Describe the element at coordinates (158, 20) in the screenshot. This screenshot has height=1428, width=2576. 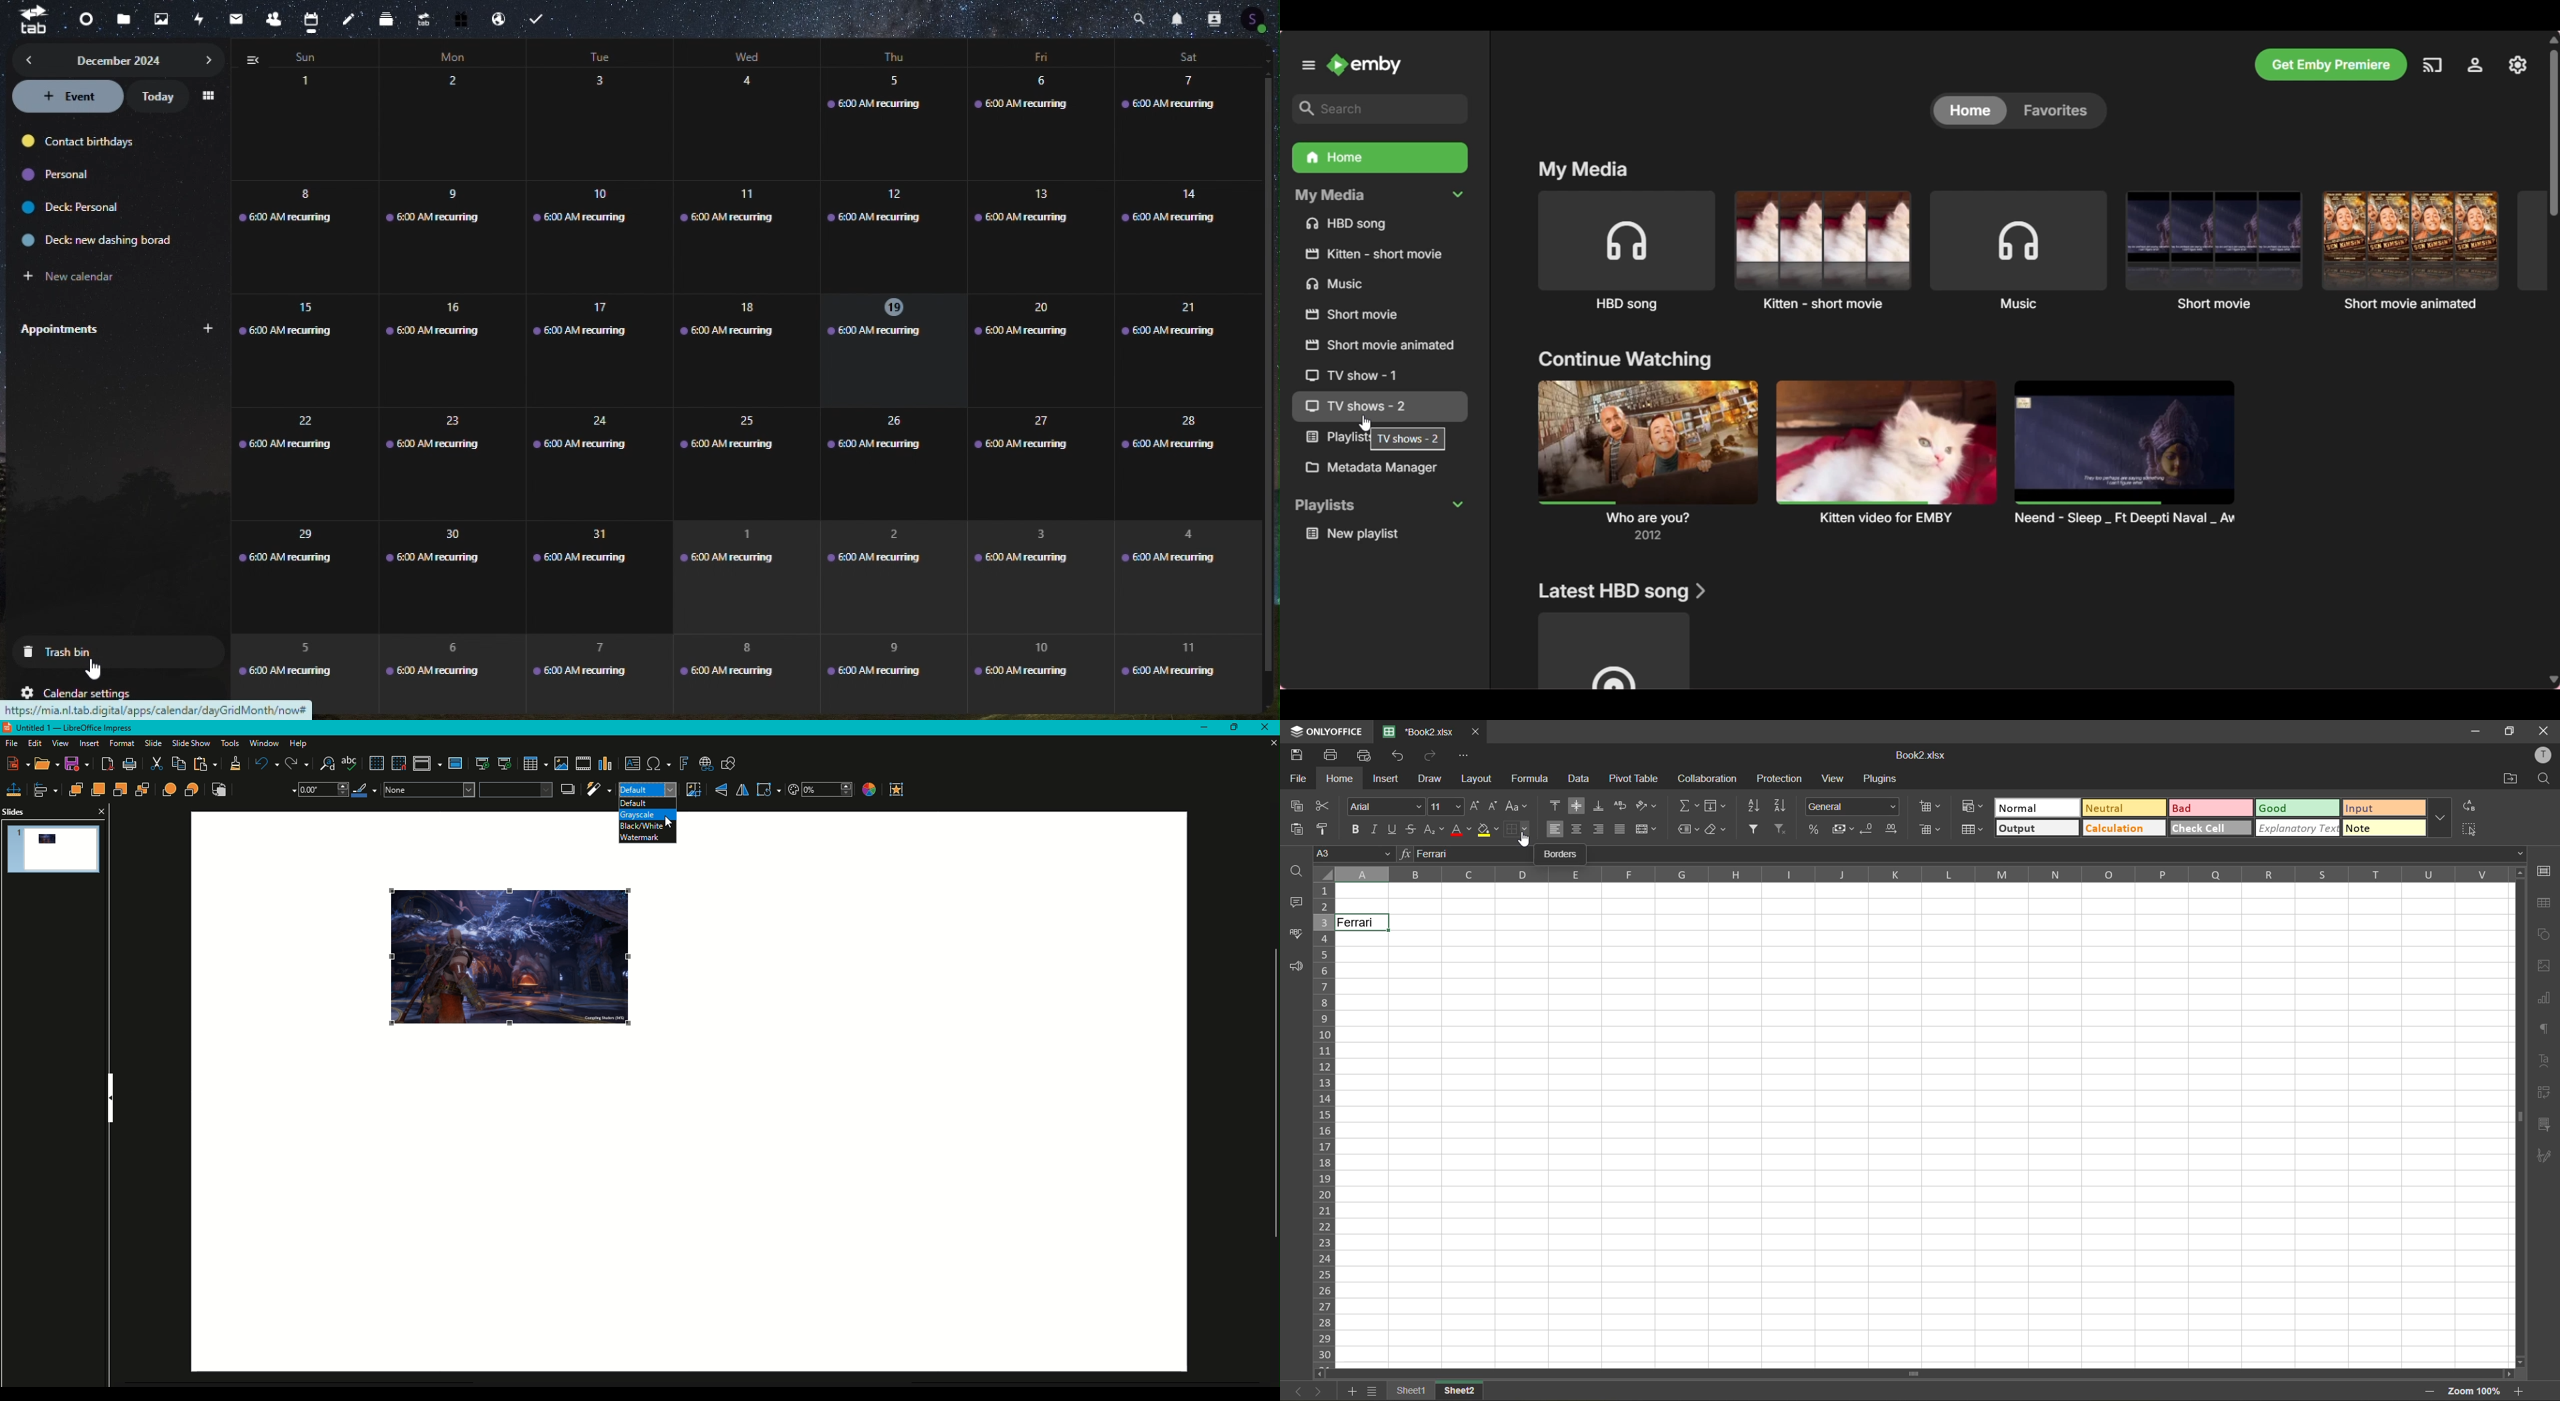
I see `photos` at that location.